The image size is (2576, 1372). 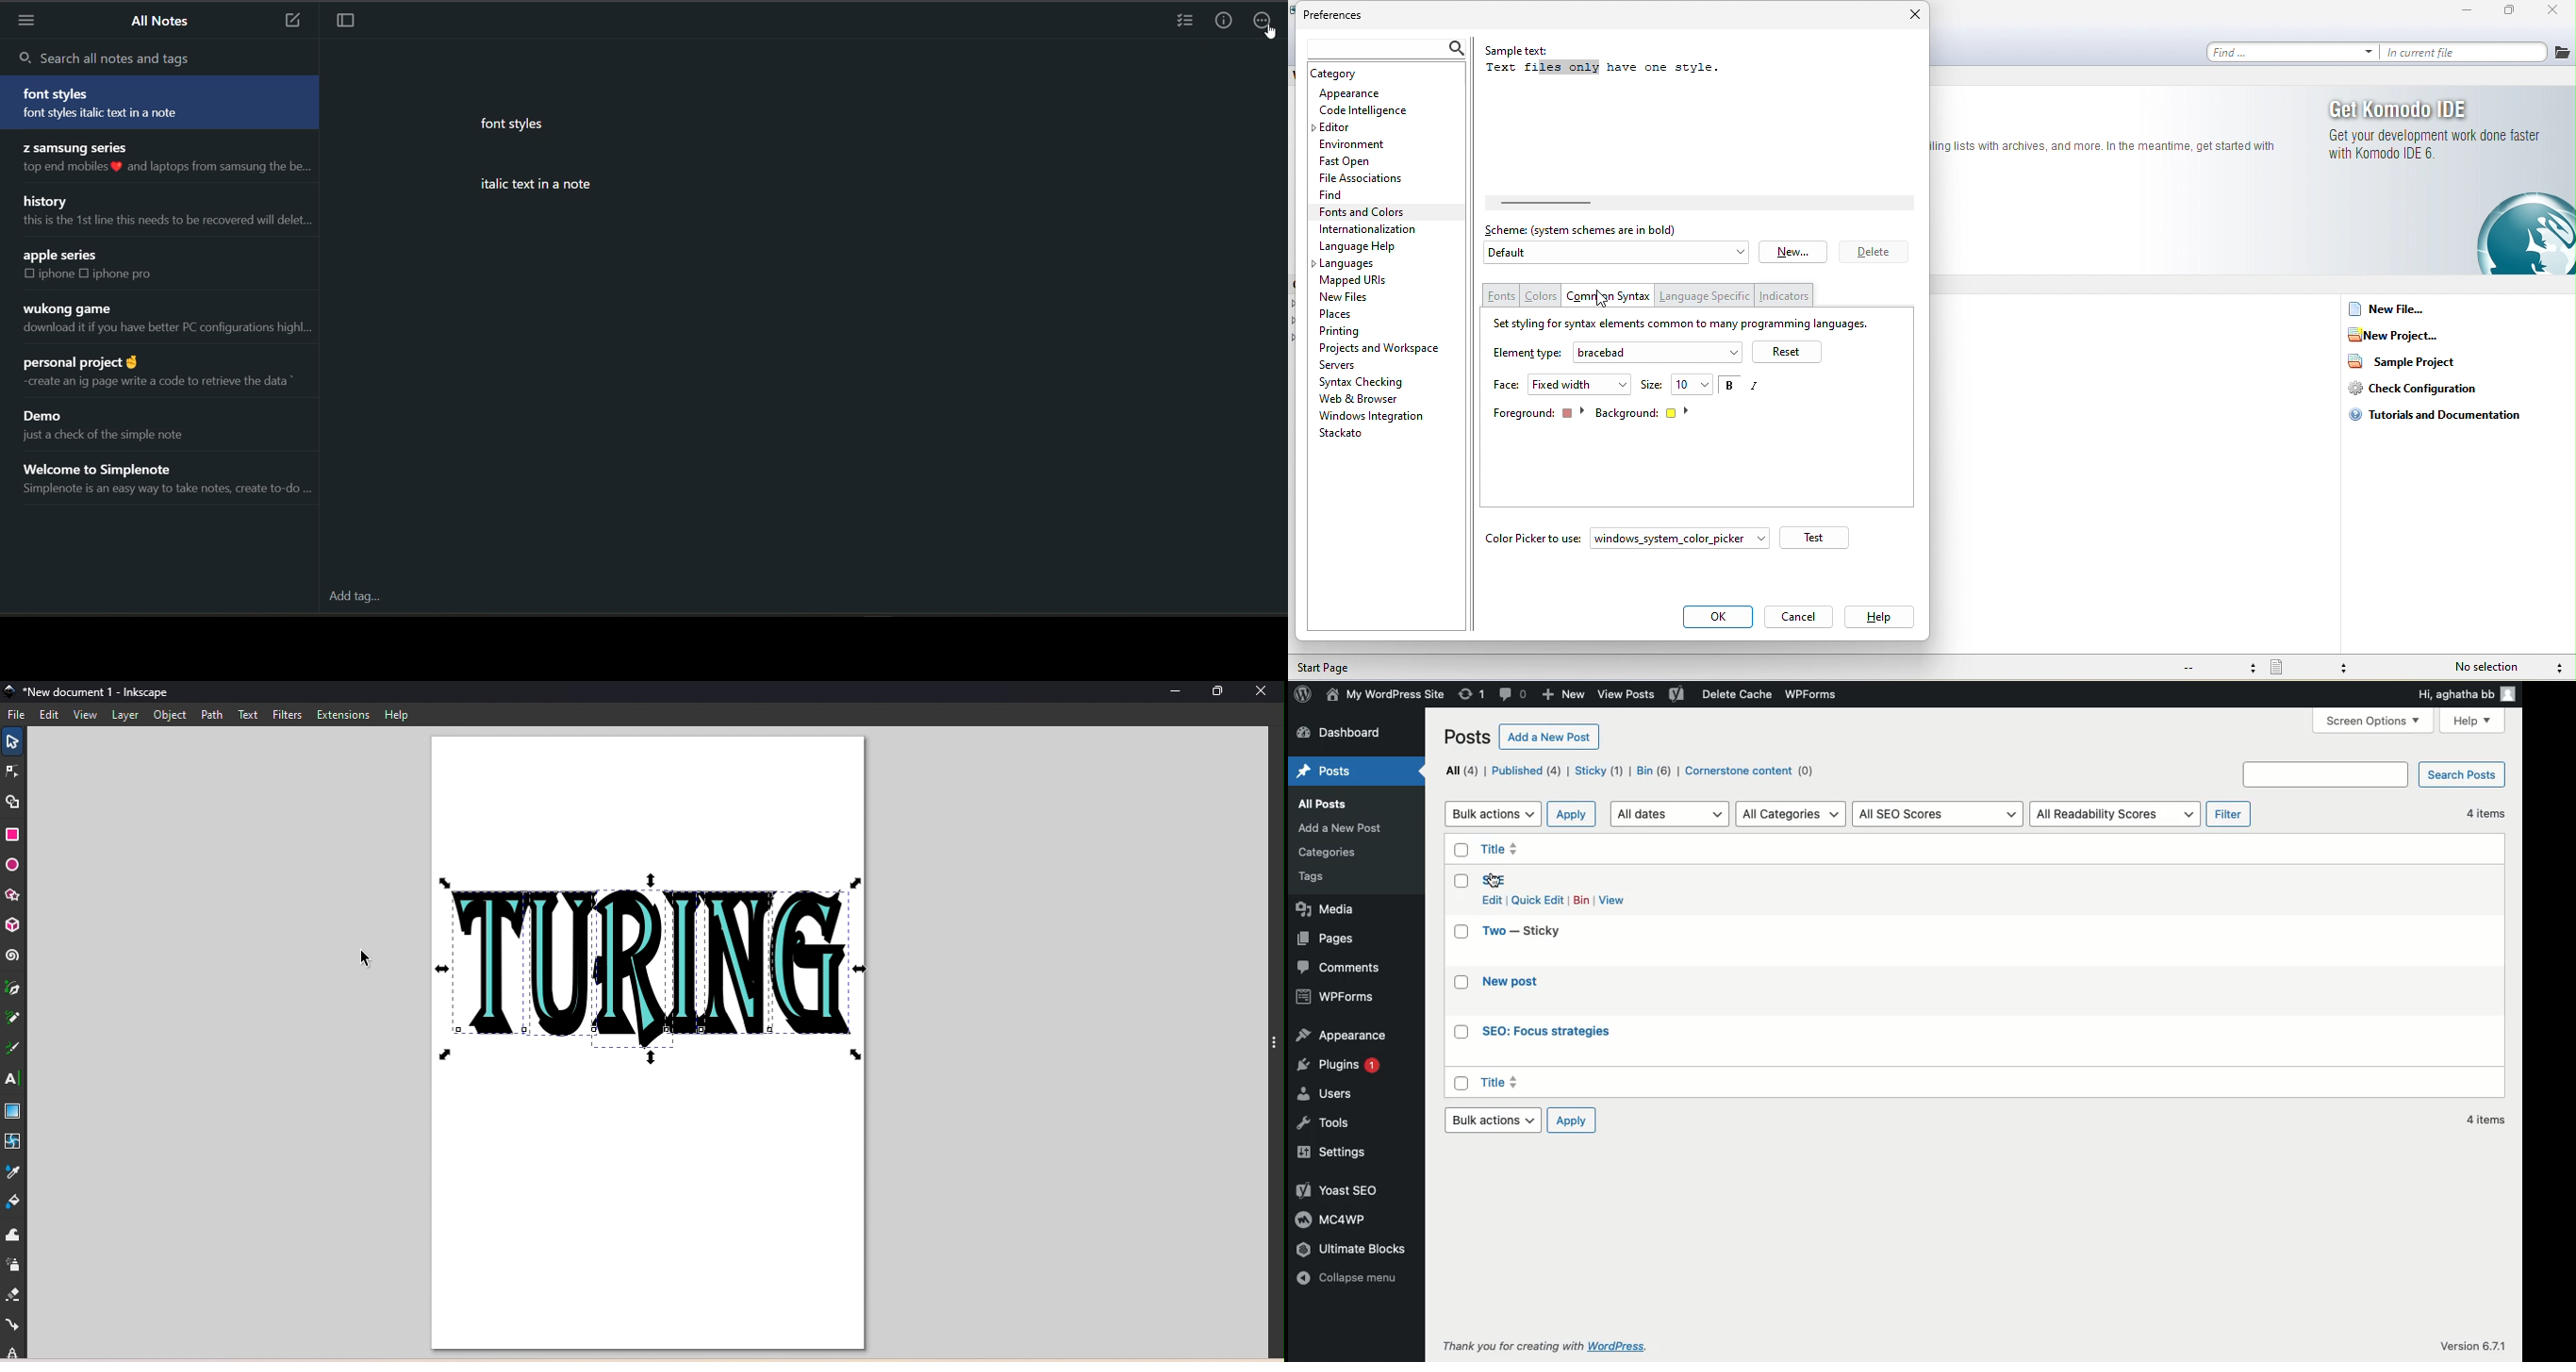 What do you see at coordinates (112, 269) in the screenshot?
I see `note title and preview` at bounding box center [112, 269].